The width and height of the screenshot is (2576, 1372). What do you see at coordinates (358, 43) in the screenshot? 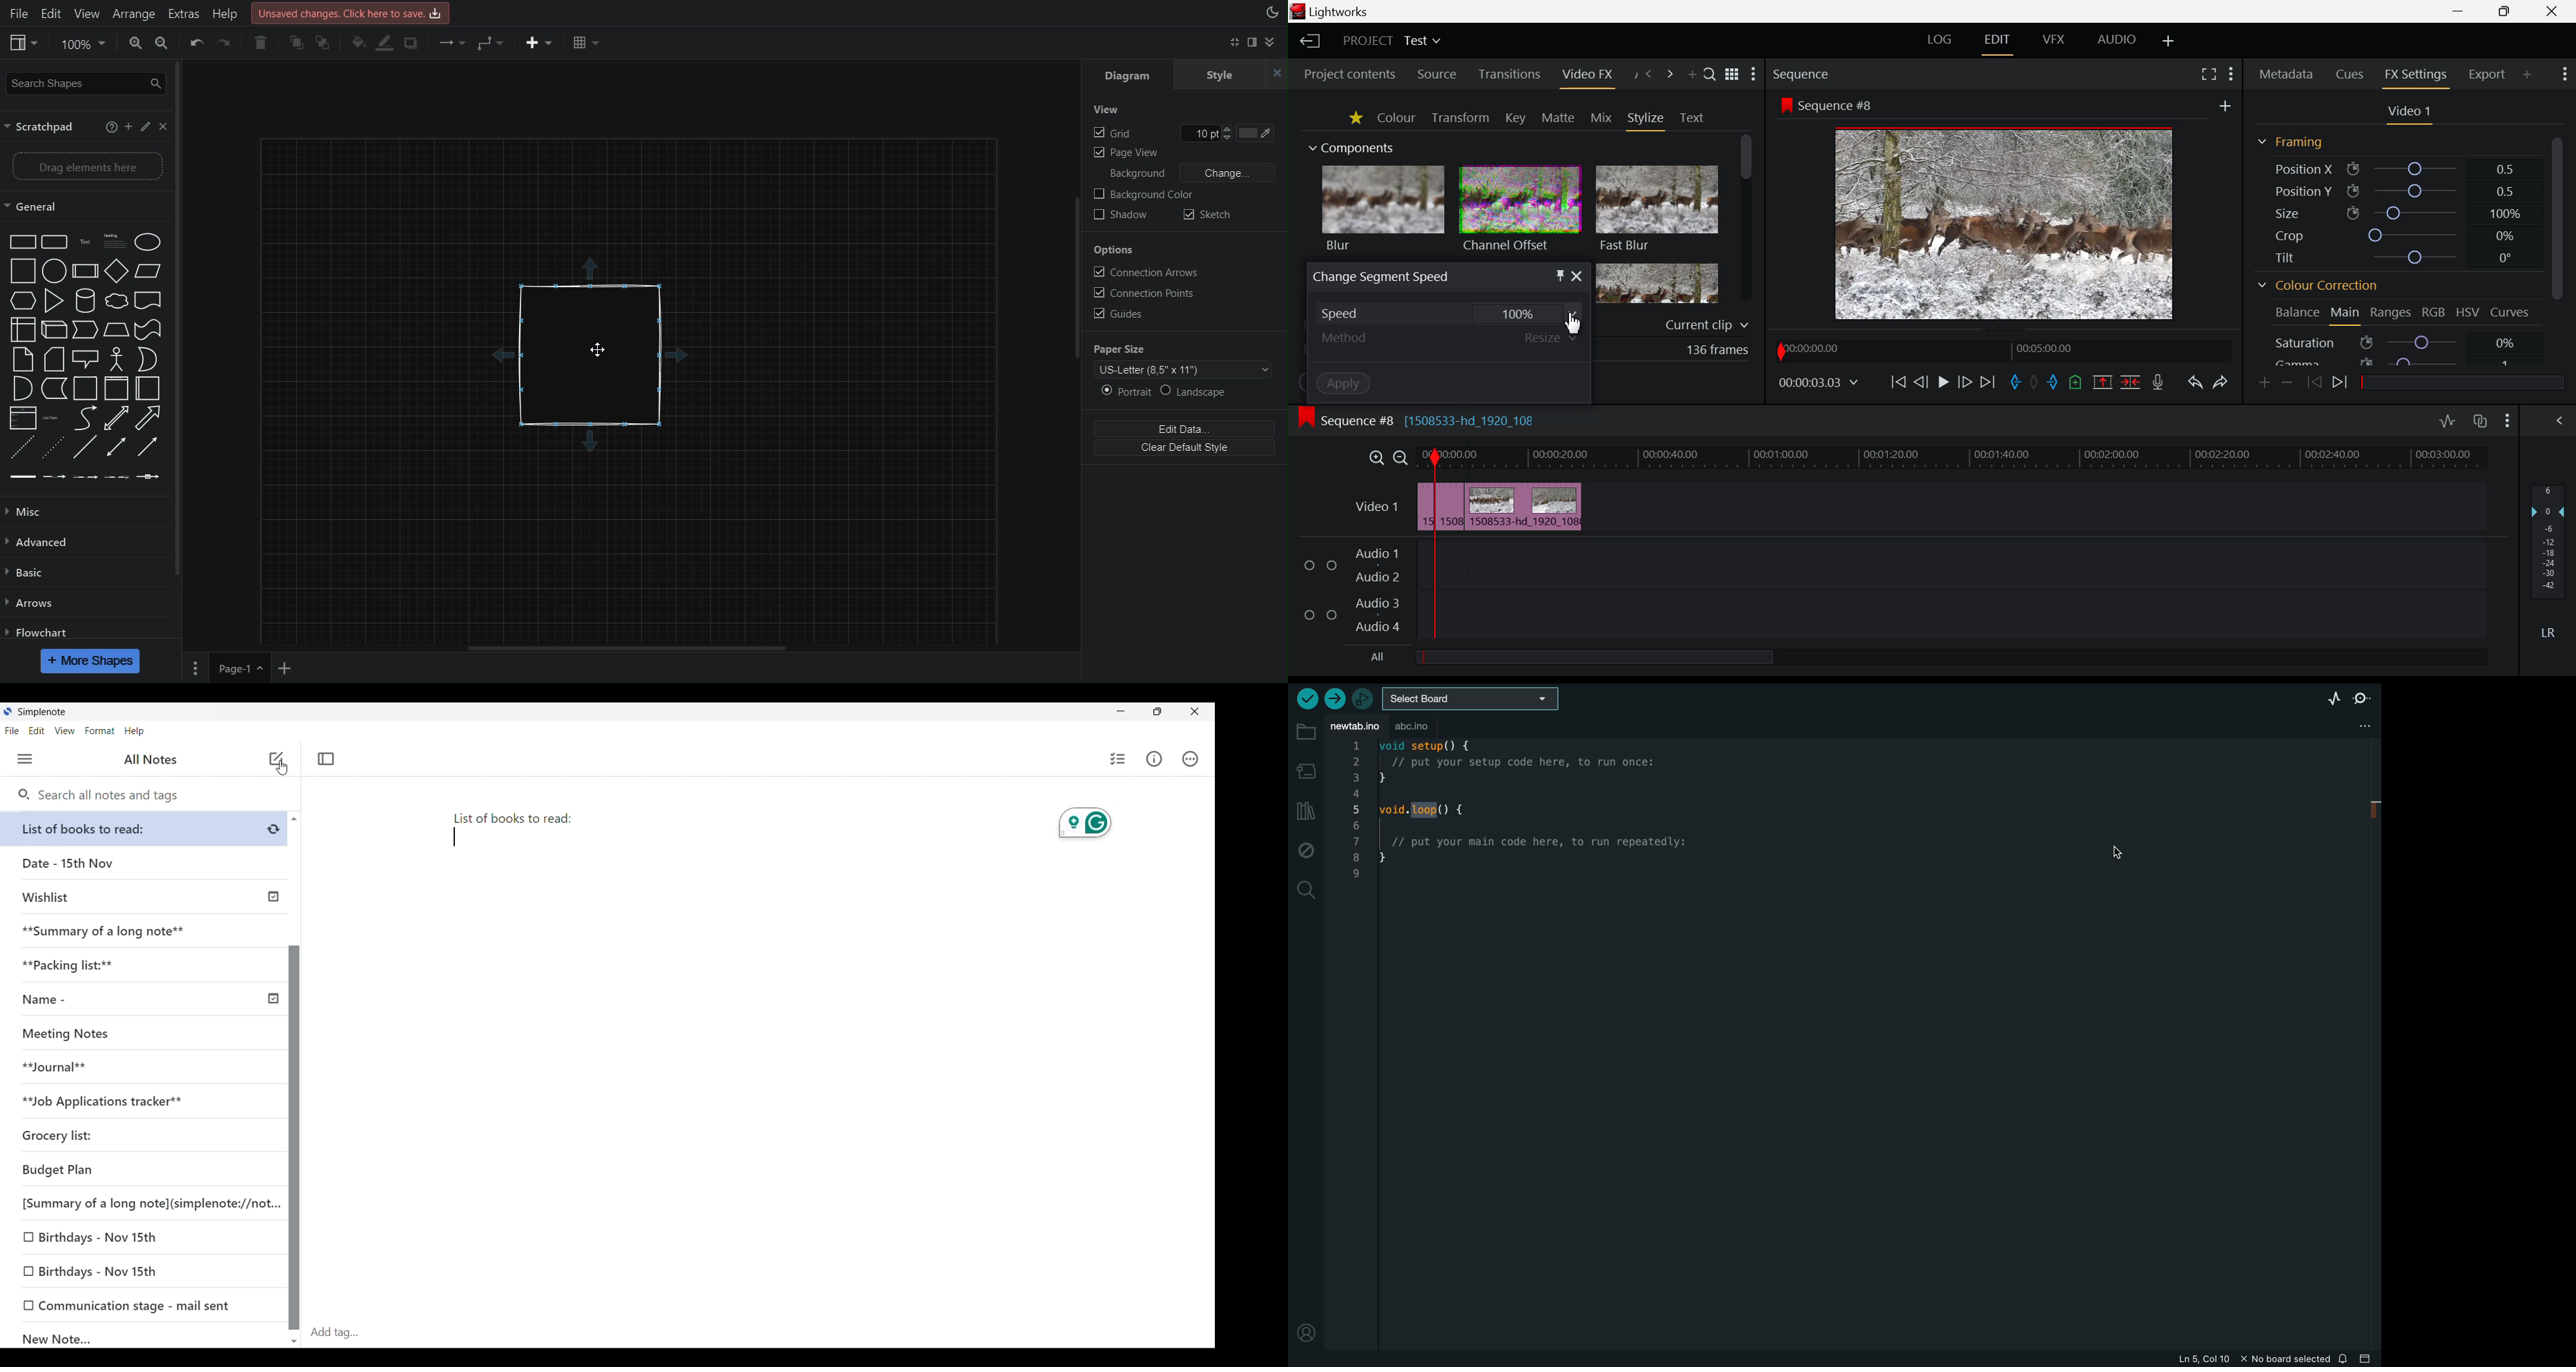
I see `Fill Color` at bounding box center [358, 43].